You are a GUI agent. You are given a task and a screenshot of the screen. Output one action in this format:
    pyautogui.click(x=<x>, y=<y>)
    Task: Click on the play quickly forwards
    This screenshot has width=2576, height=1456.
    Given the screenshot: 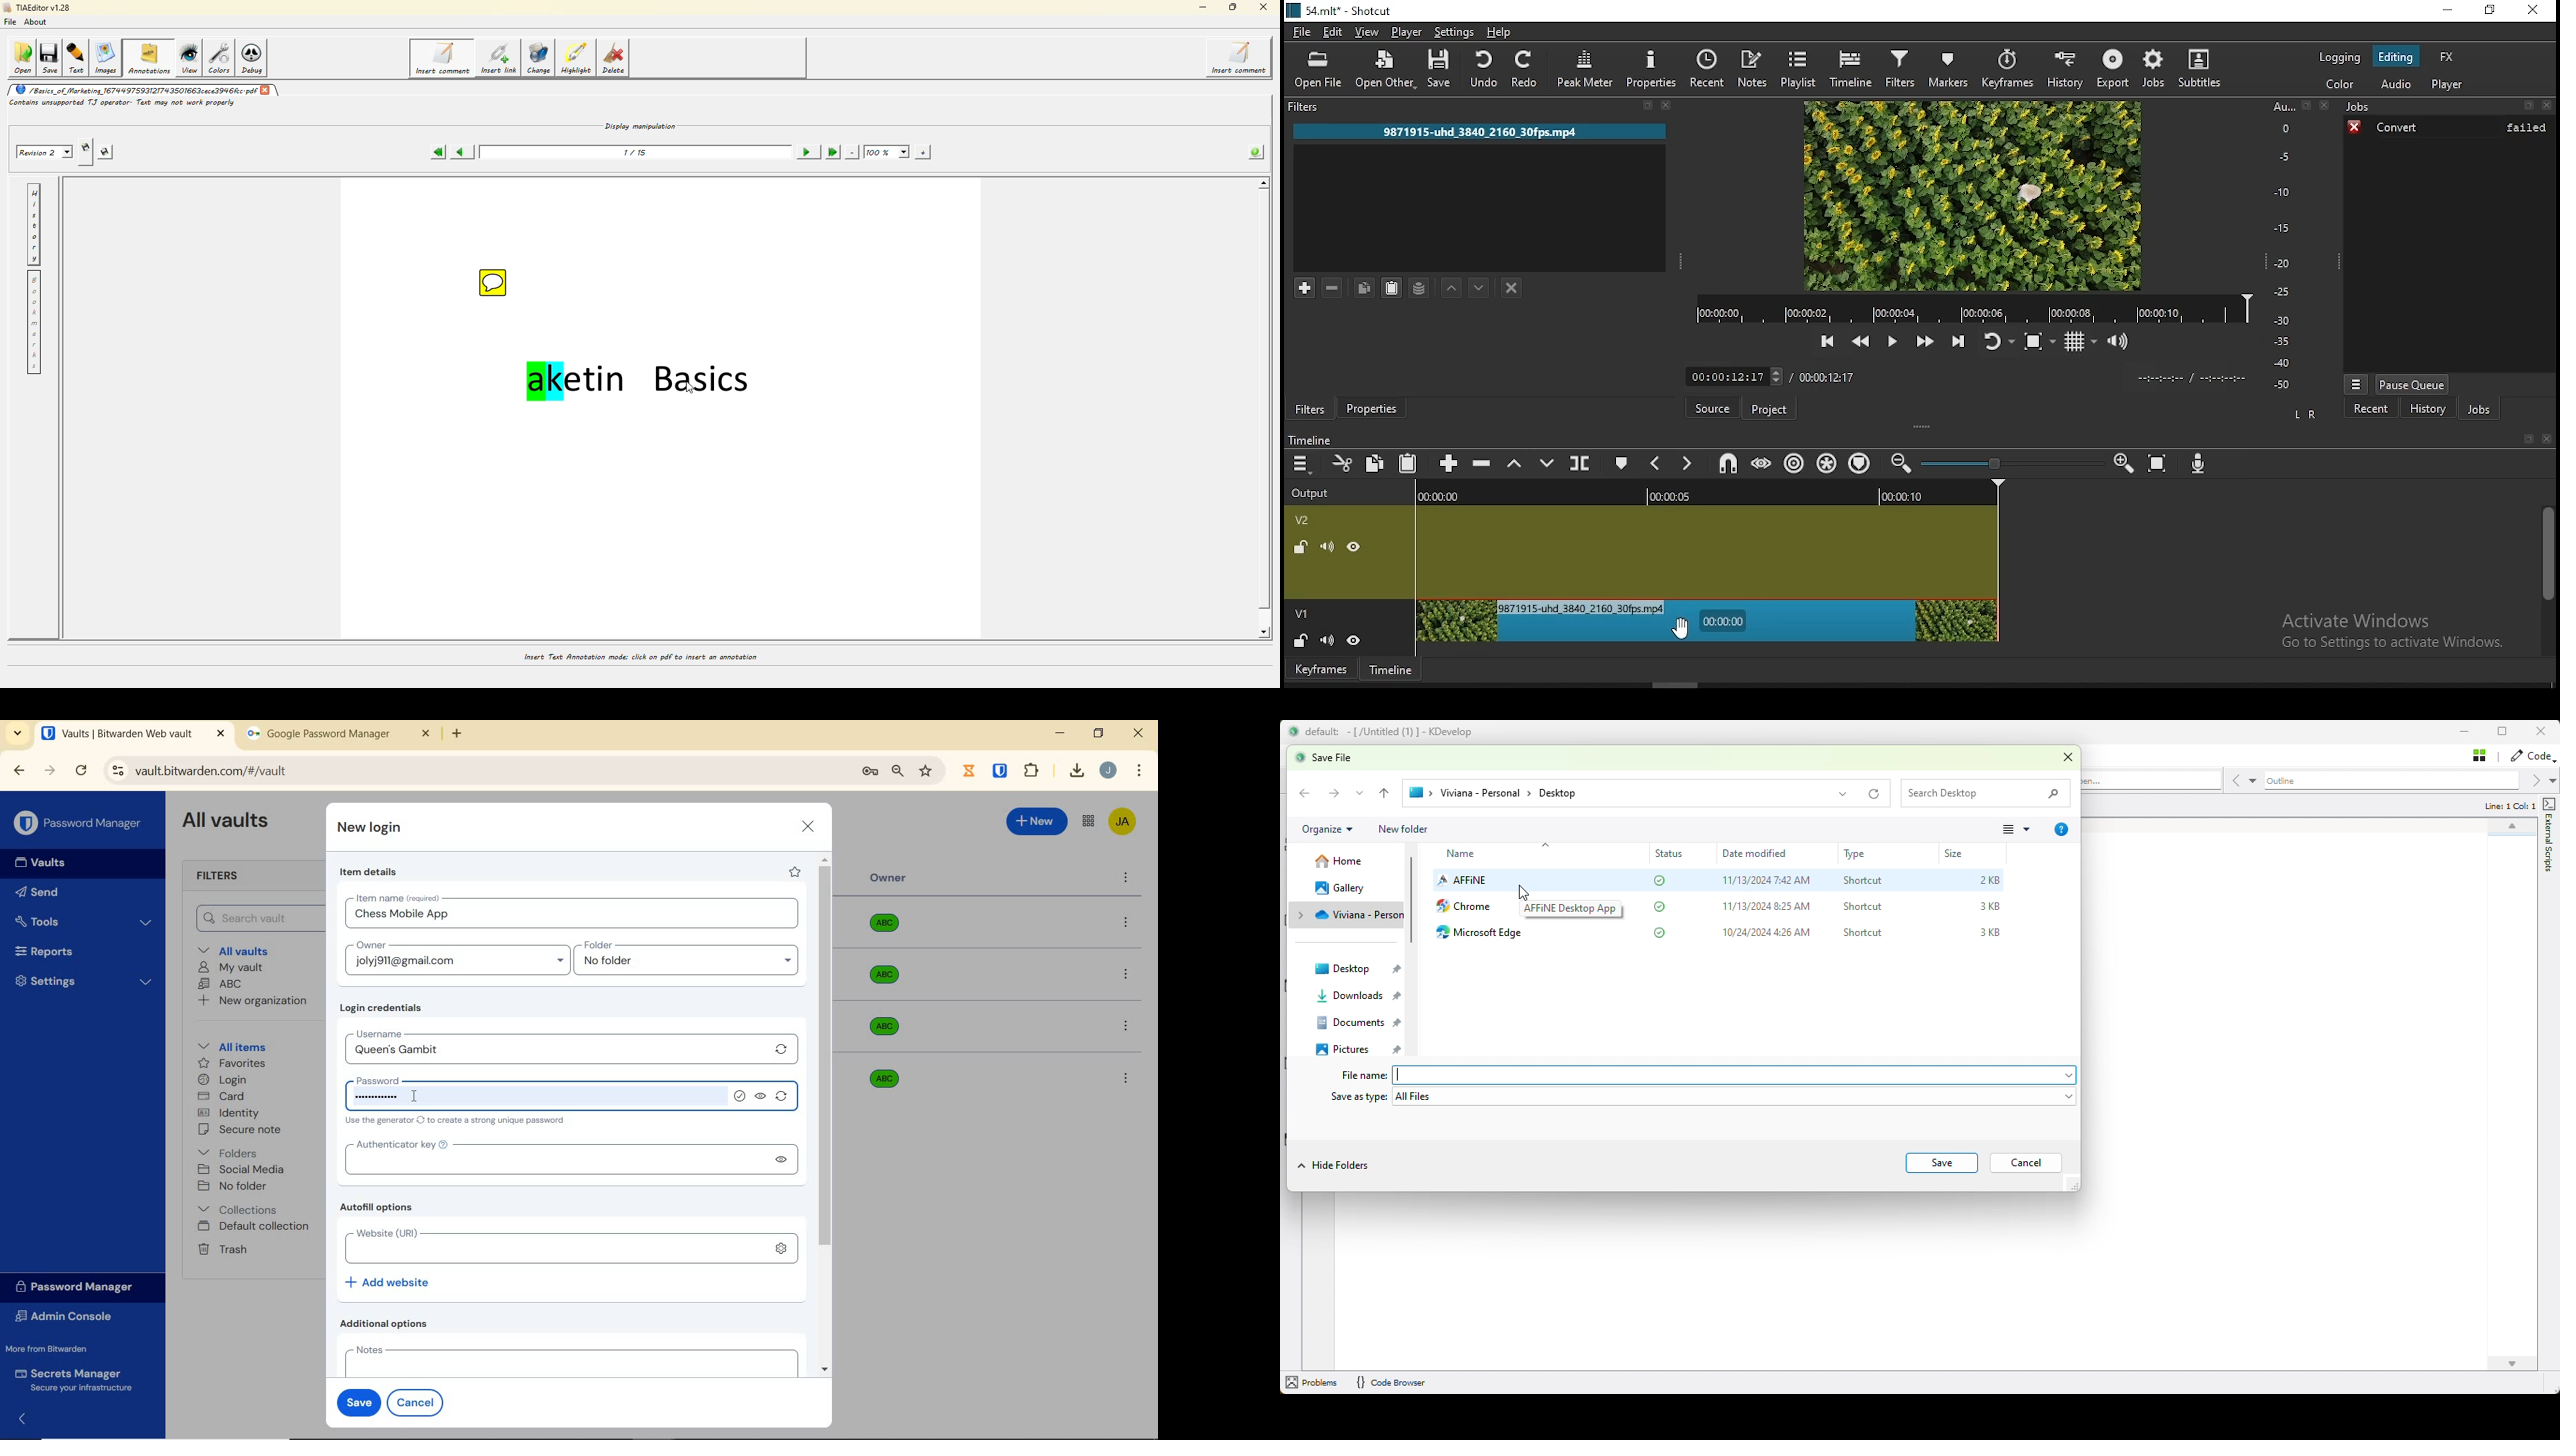 What is the action you would take?
    pyautogui.click(x=1923, y=343)
    